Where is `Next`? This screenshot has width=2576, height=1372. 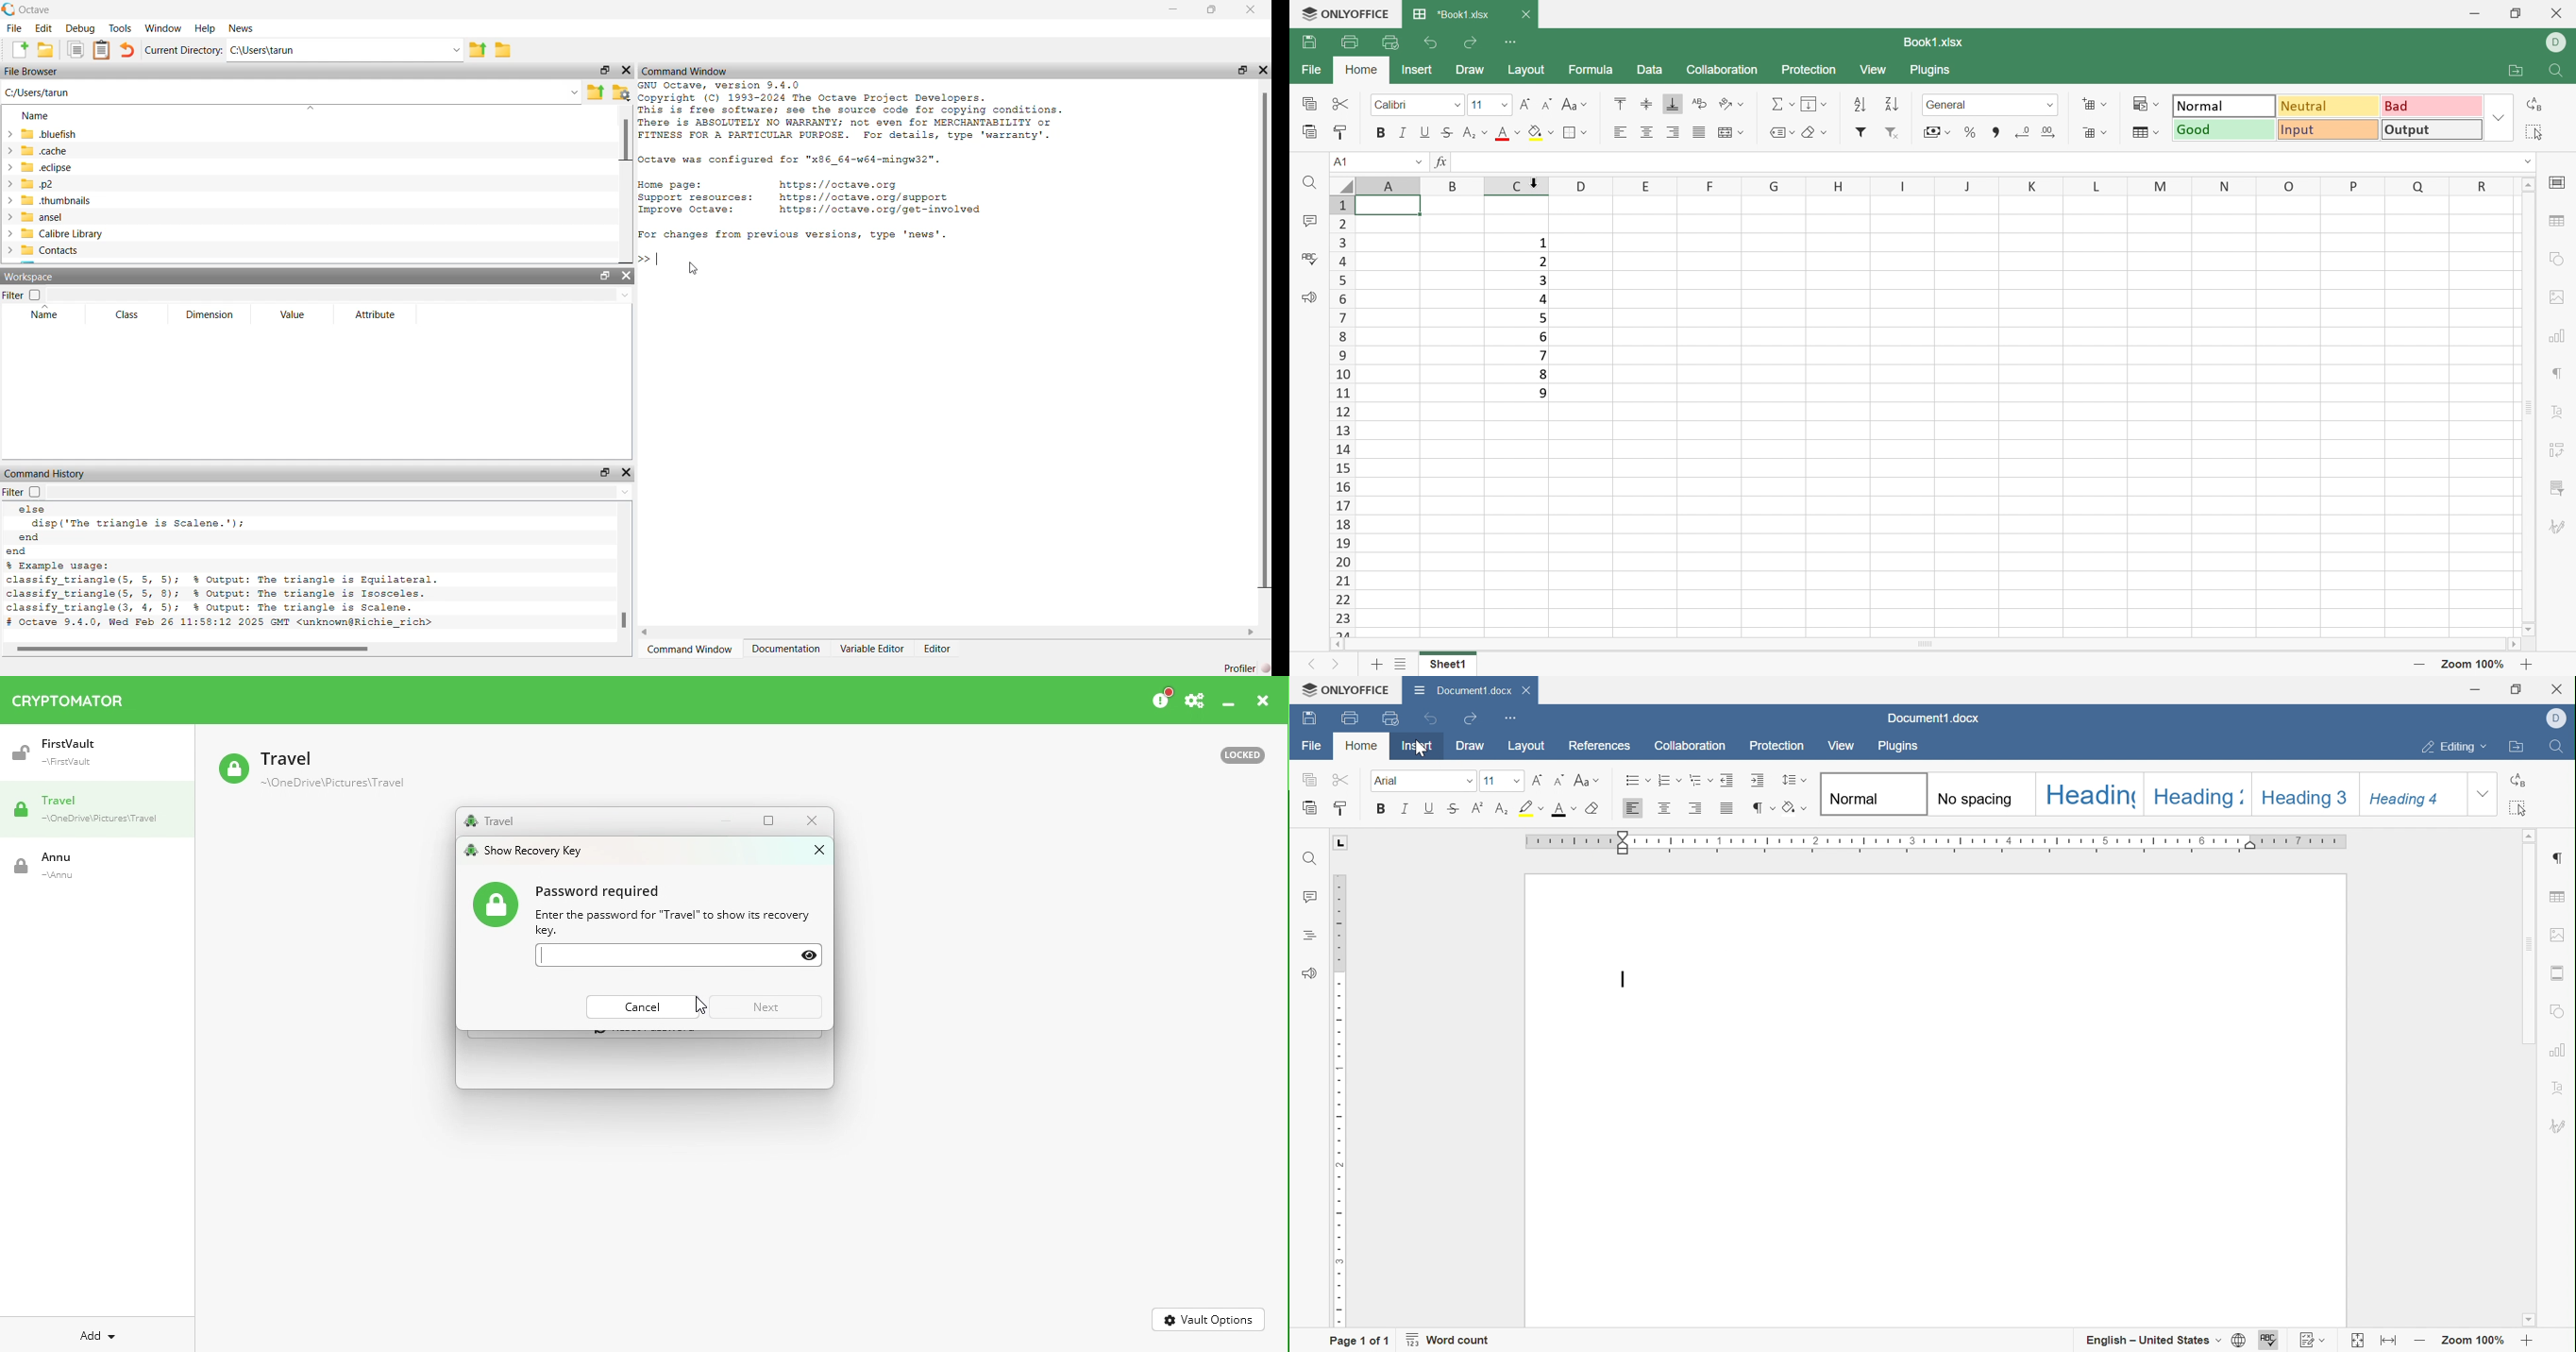 Next is located at coordinates (766, 1007).